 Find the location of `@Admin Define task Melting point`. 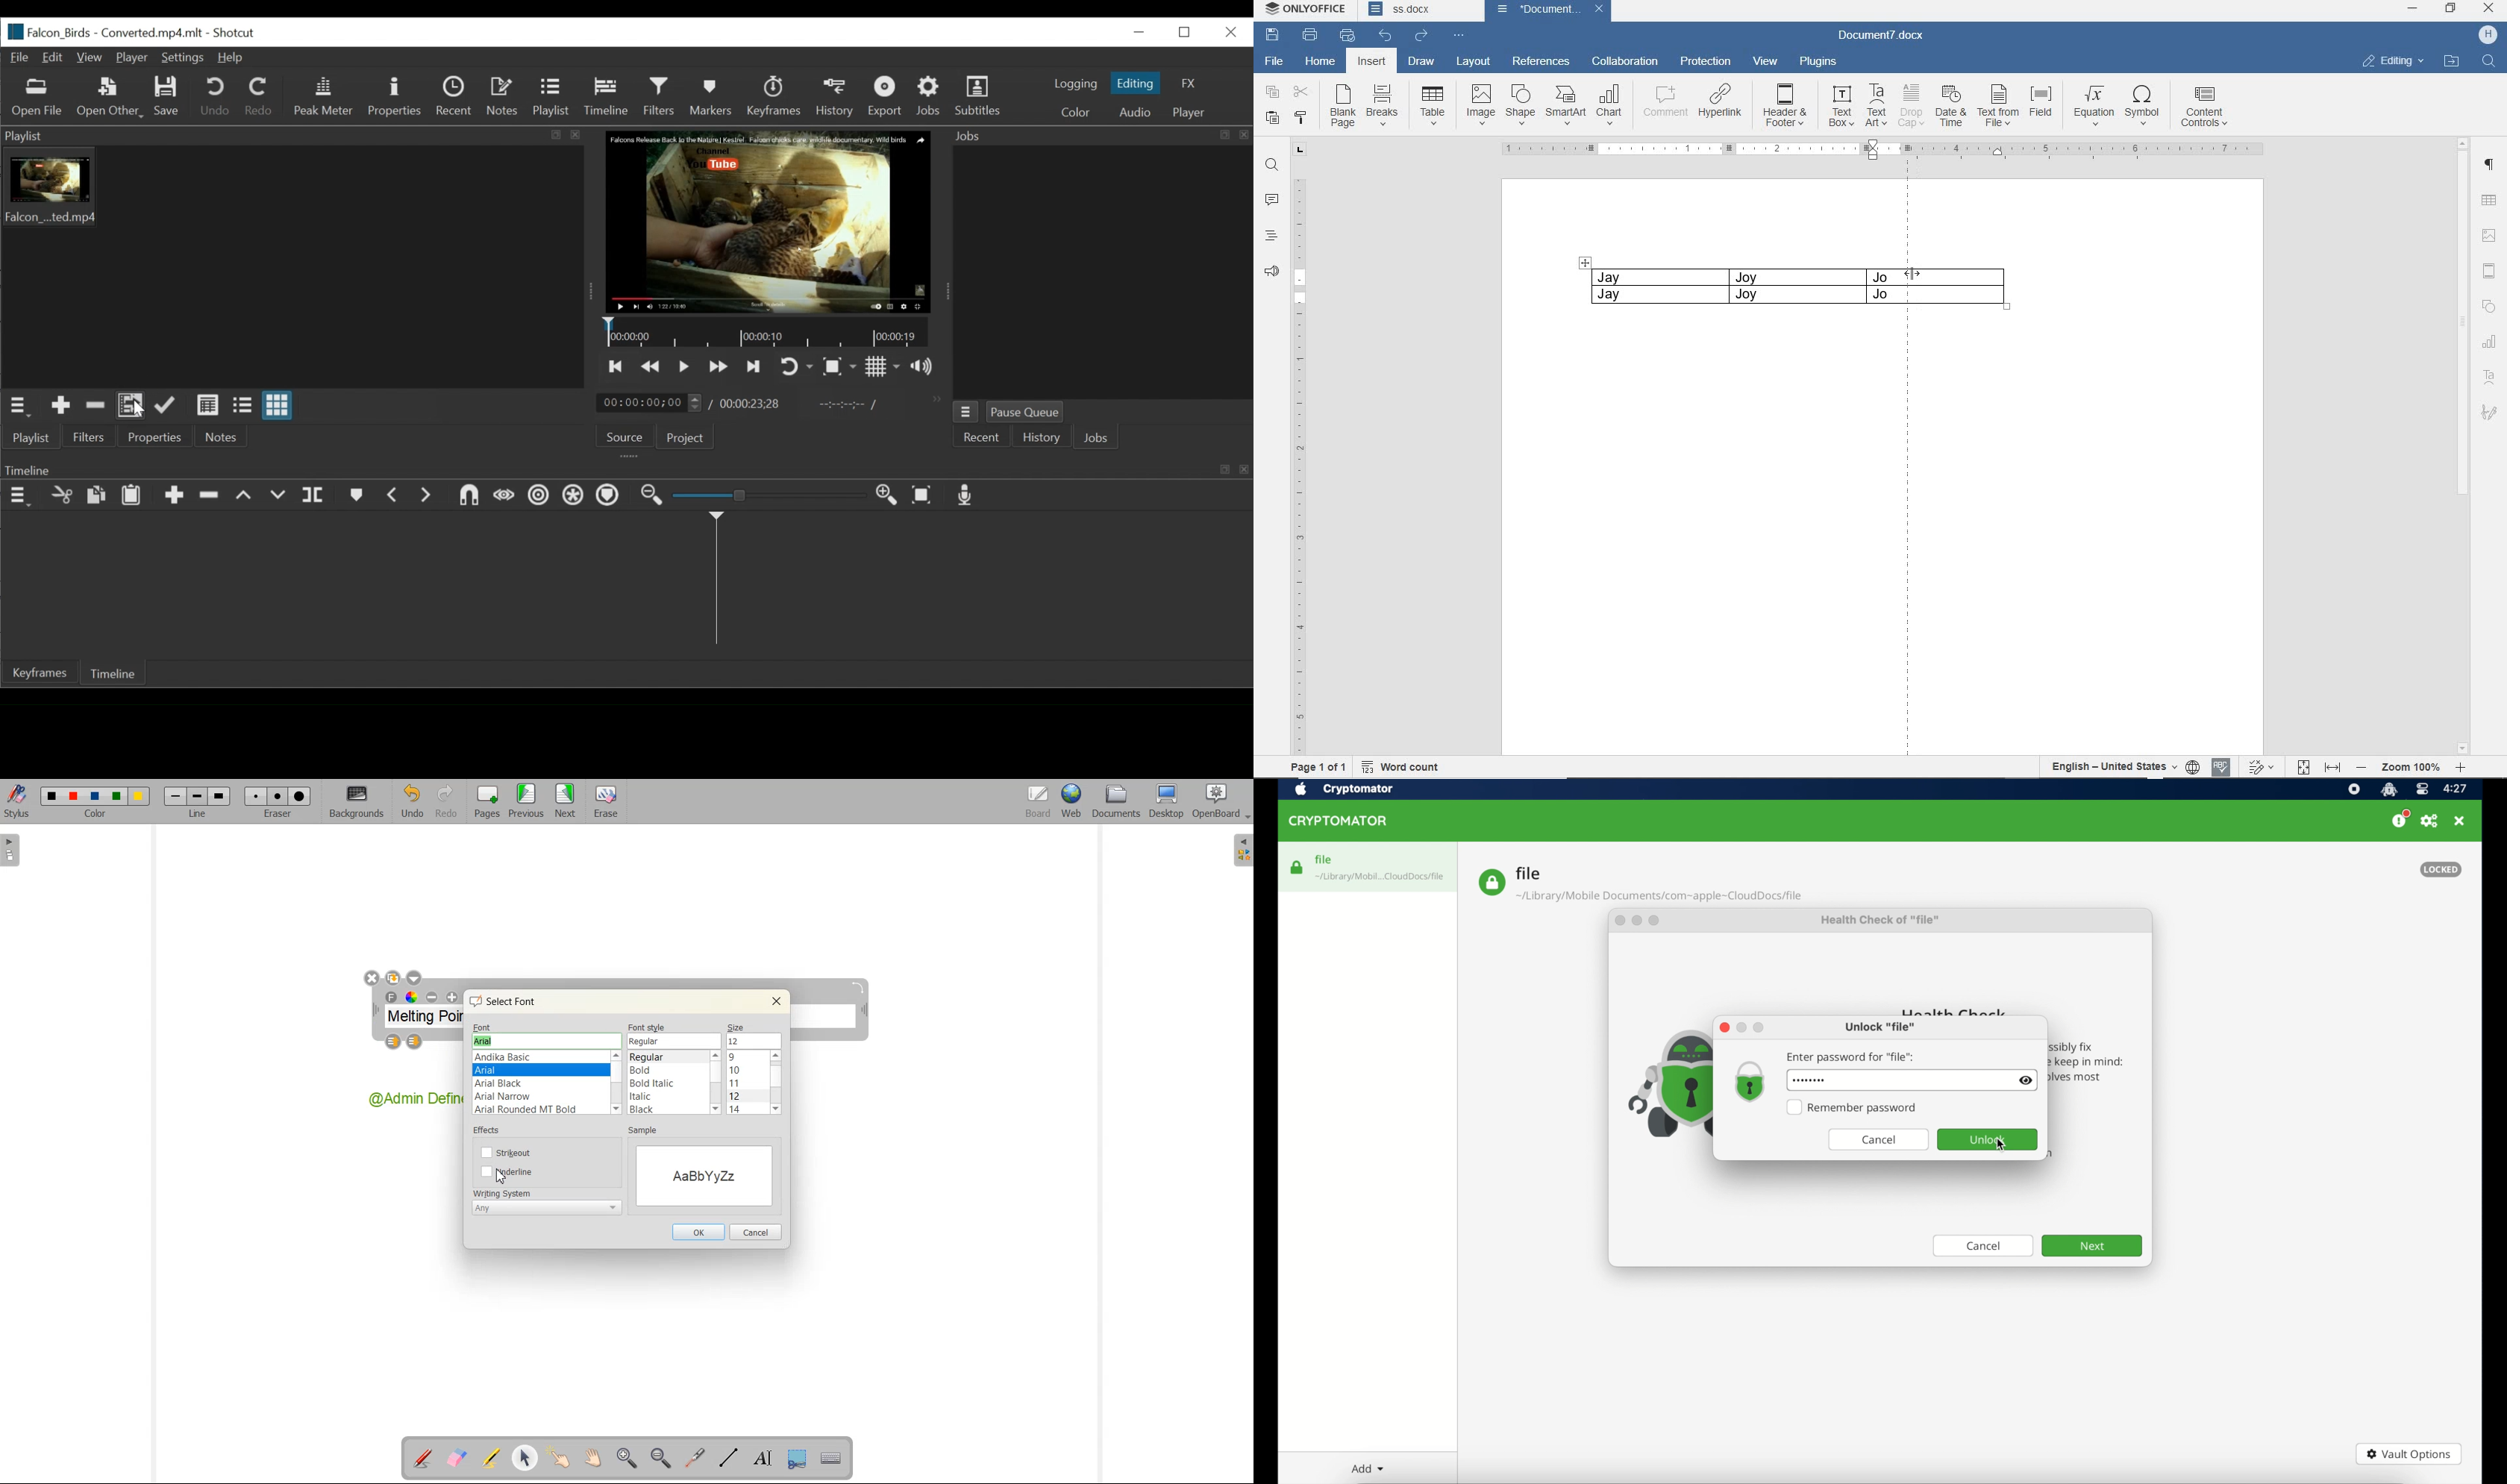

@Admin Define task Melting point is located at coordinates (414, 1100).